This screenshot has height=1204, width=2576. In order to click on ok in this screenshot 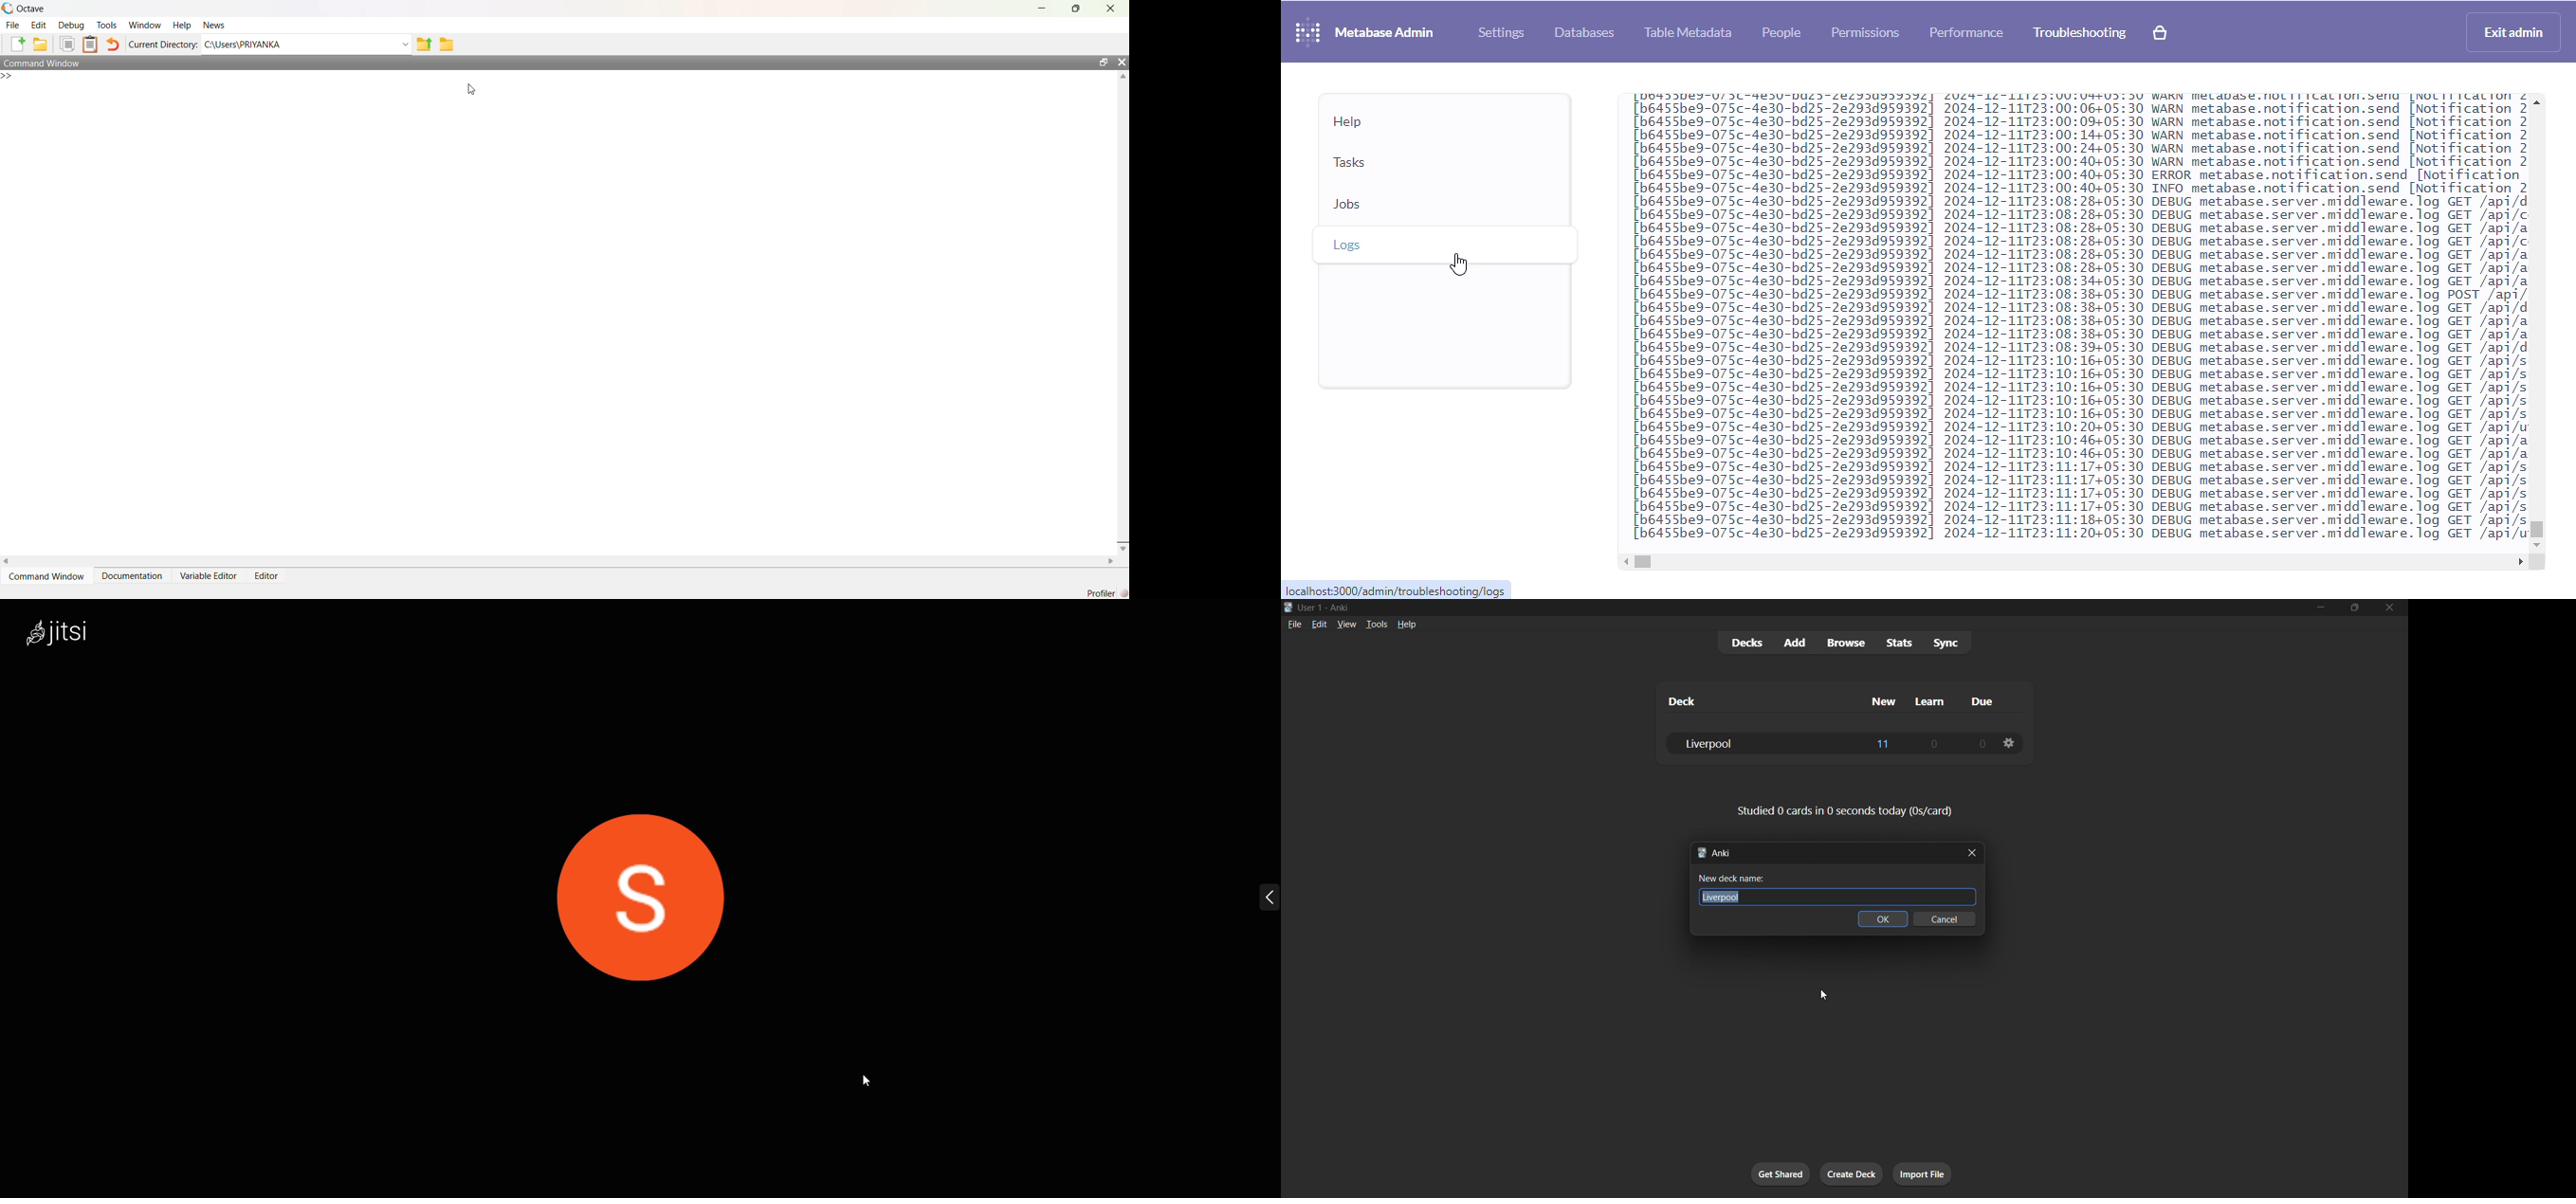, I will do `click(1884, 918)`.